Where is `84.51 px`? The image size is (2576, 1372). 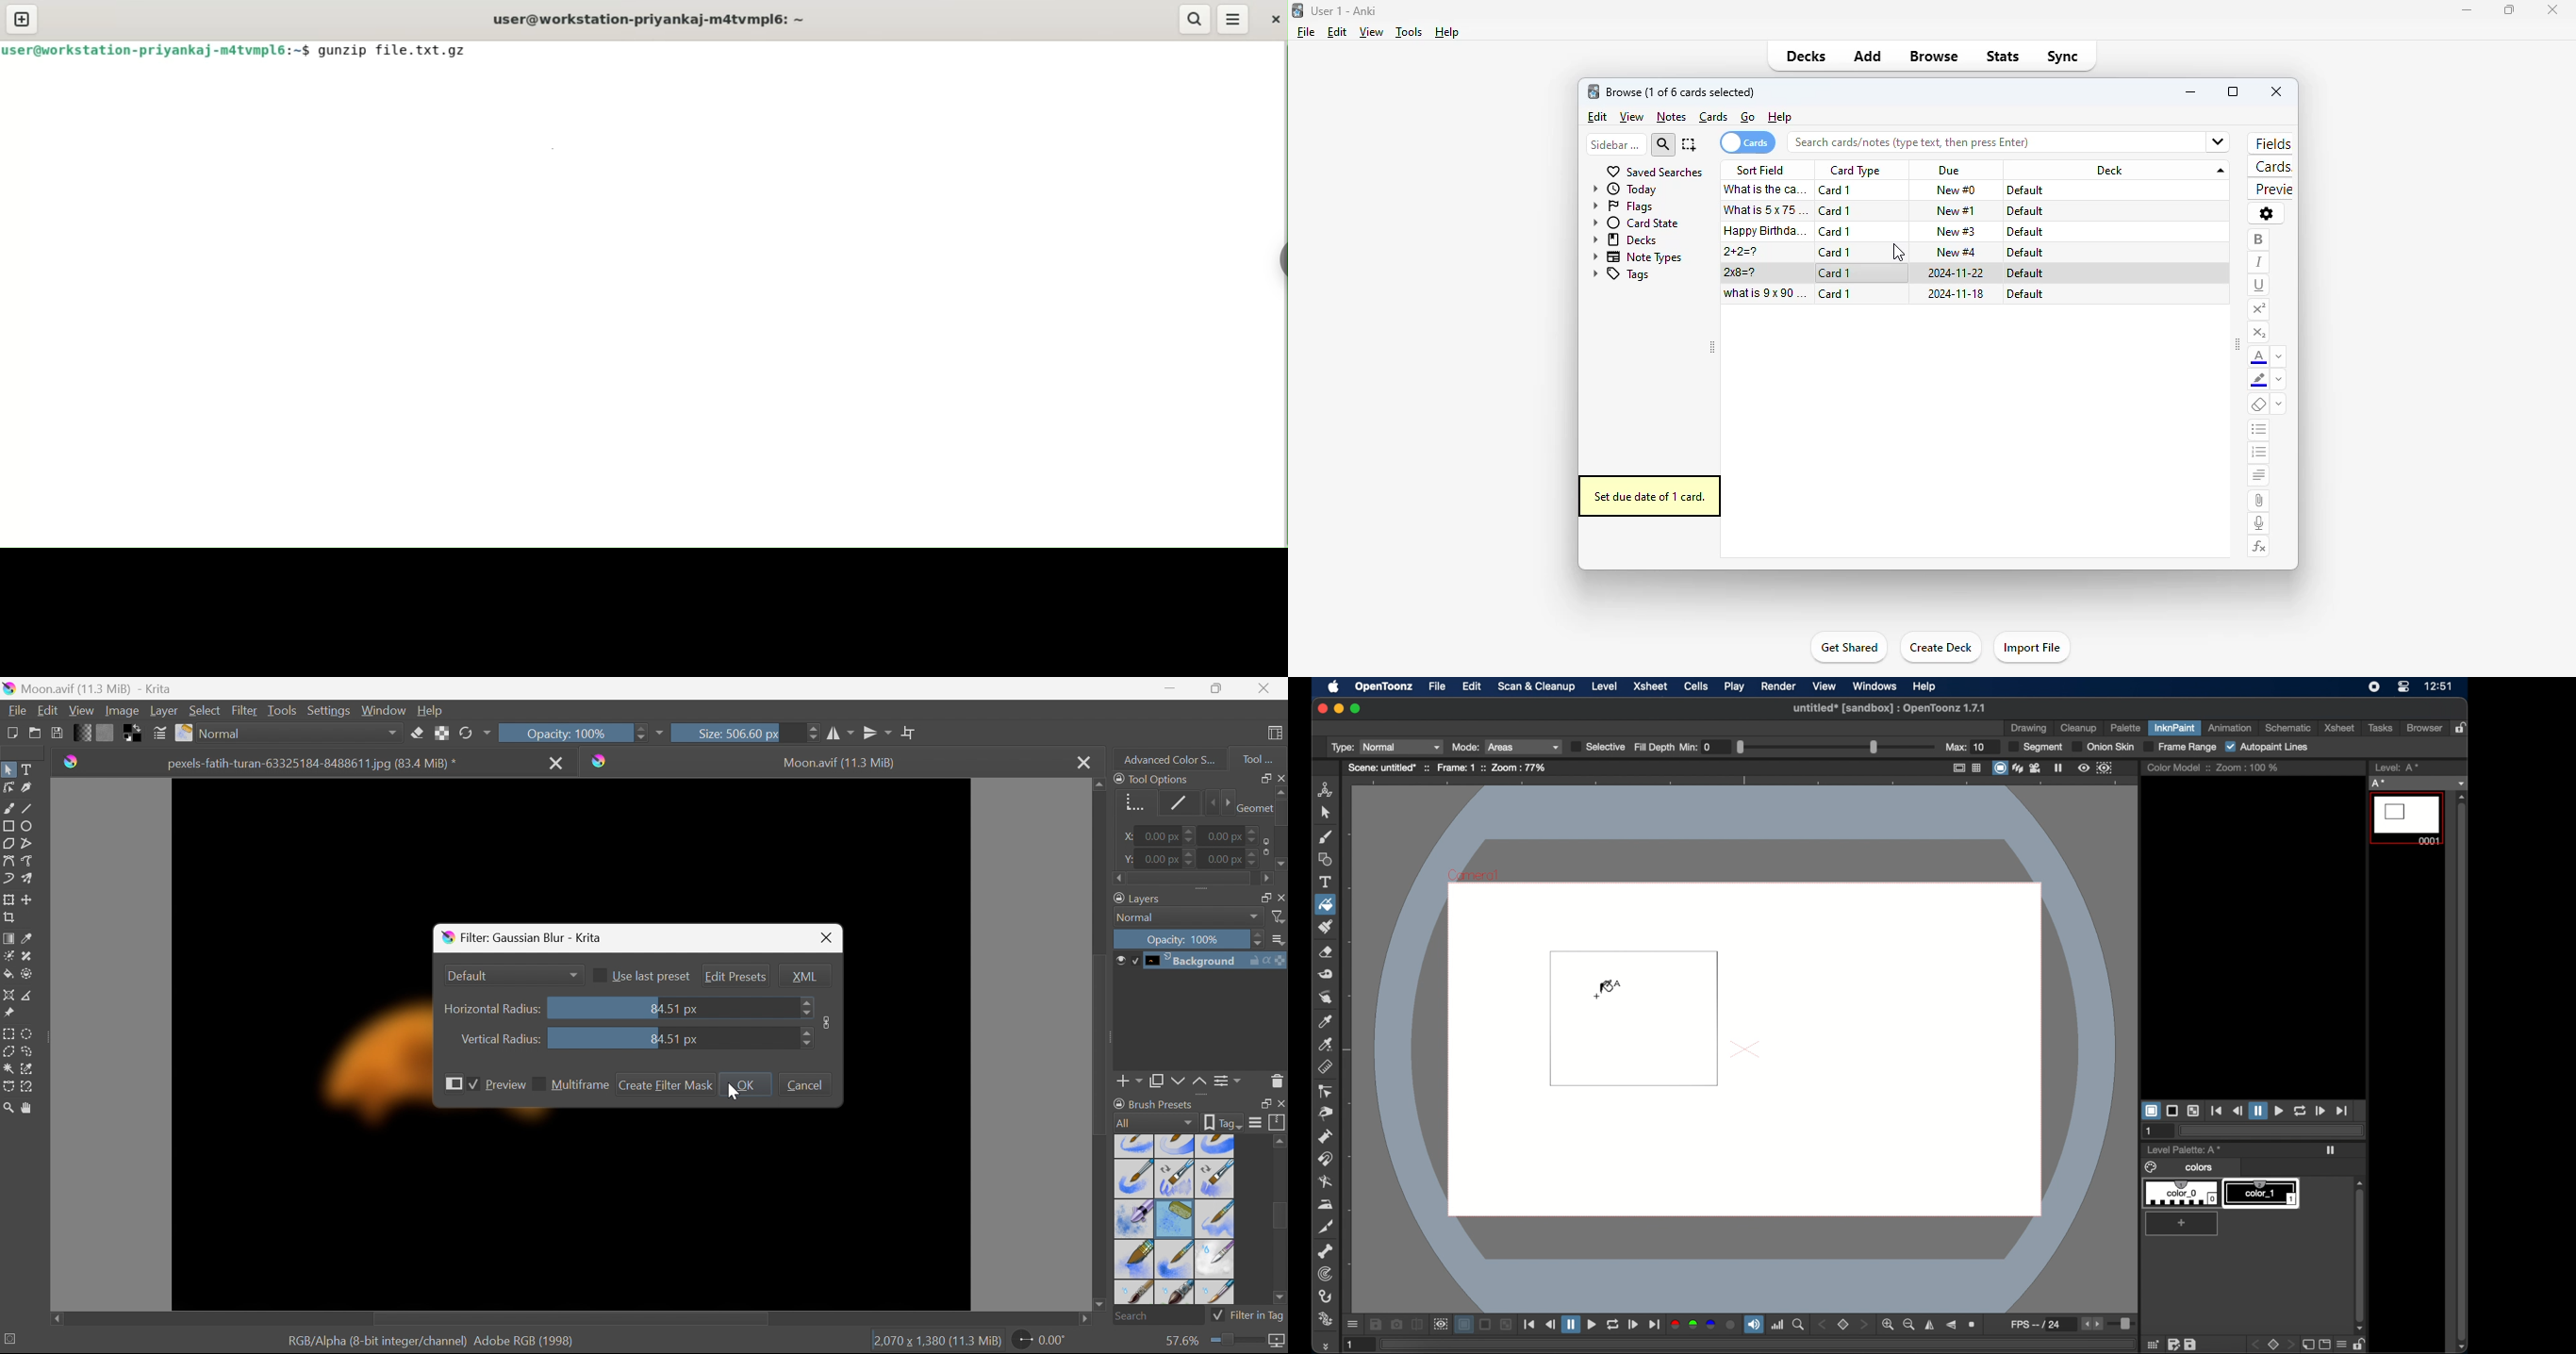
84.51 px is located at coordinates (673, 1039).